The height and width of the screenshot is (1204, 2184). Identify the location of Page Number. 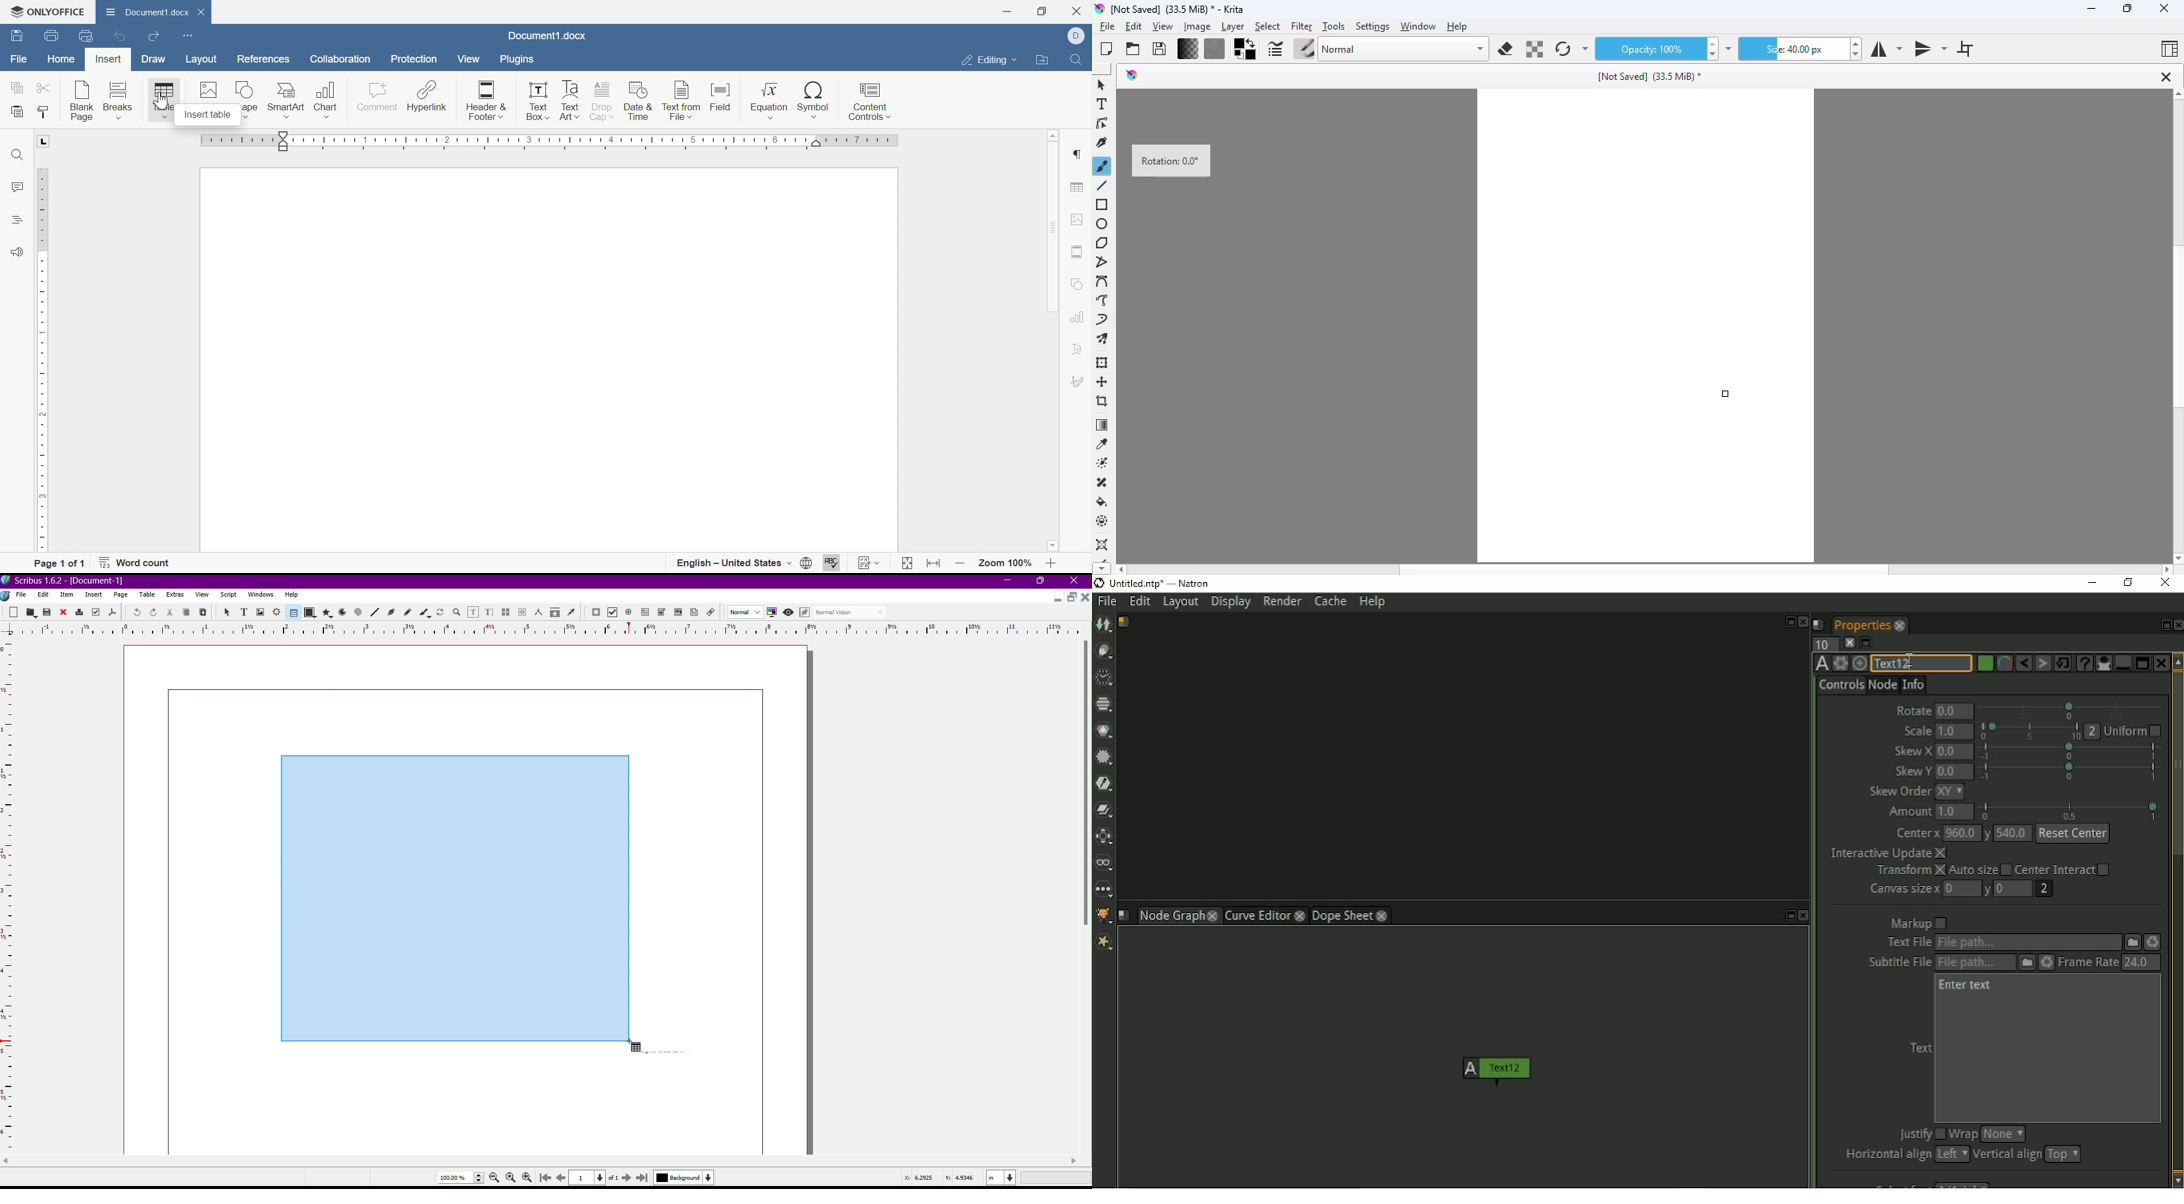
(589, 1178).